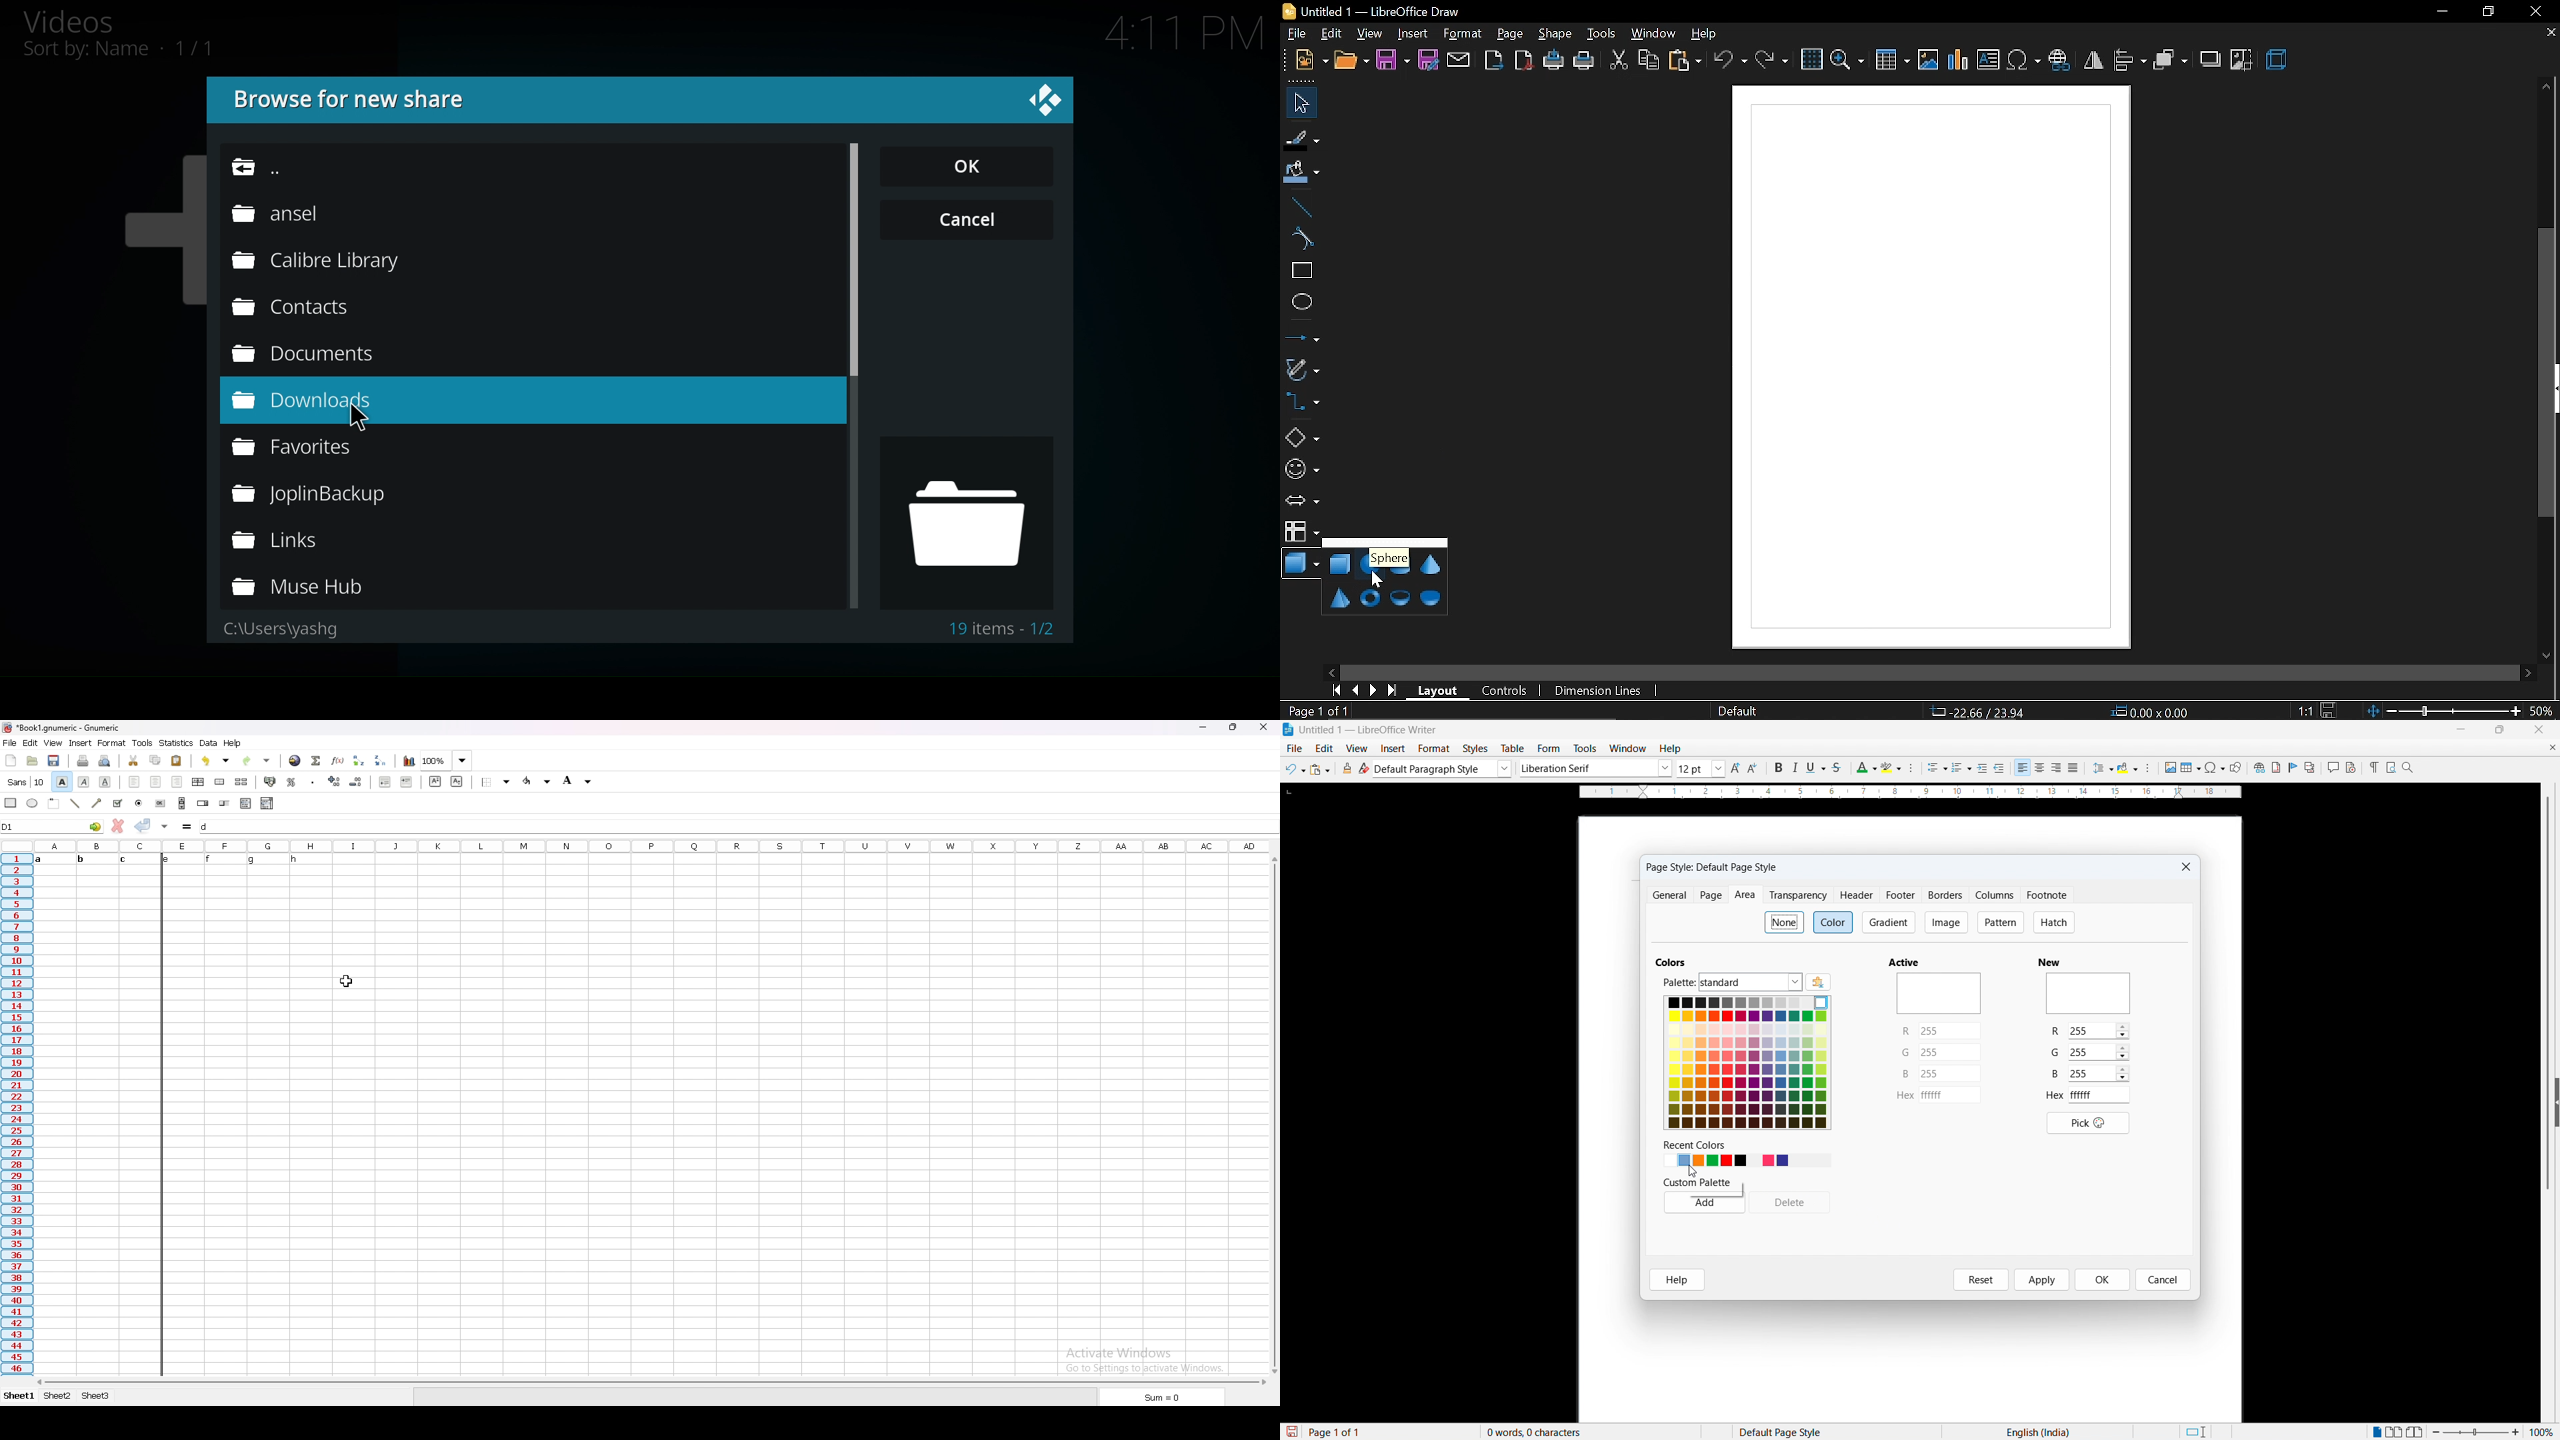  Describe the element at coordinates (1905, 1074) in the screenshot. I see `B` at that location.